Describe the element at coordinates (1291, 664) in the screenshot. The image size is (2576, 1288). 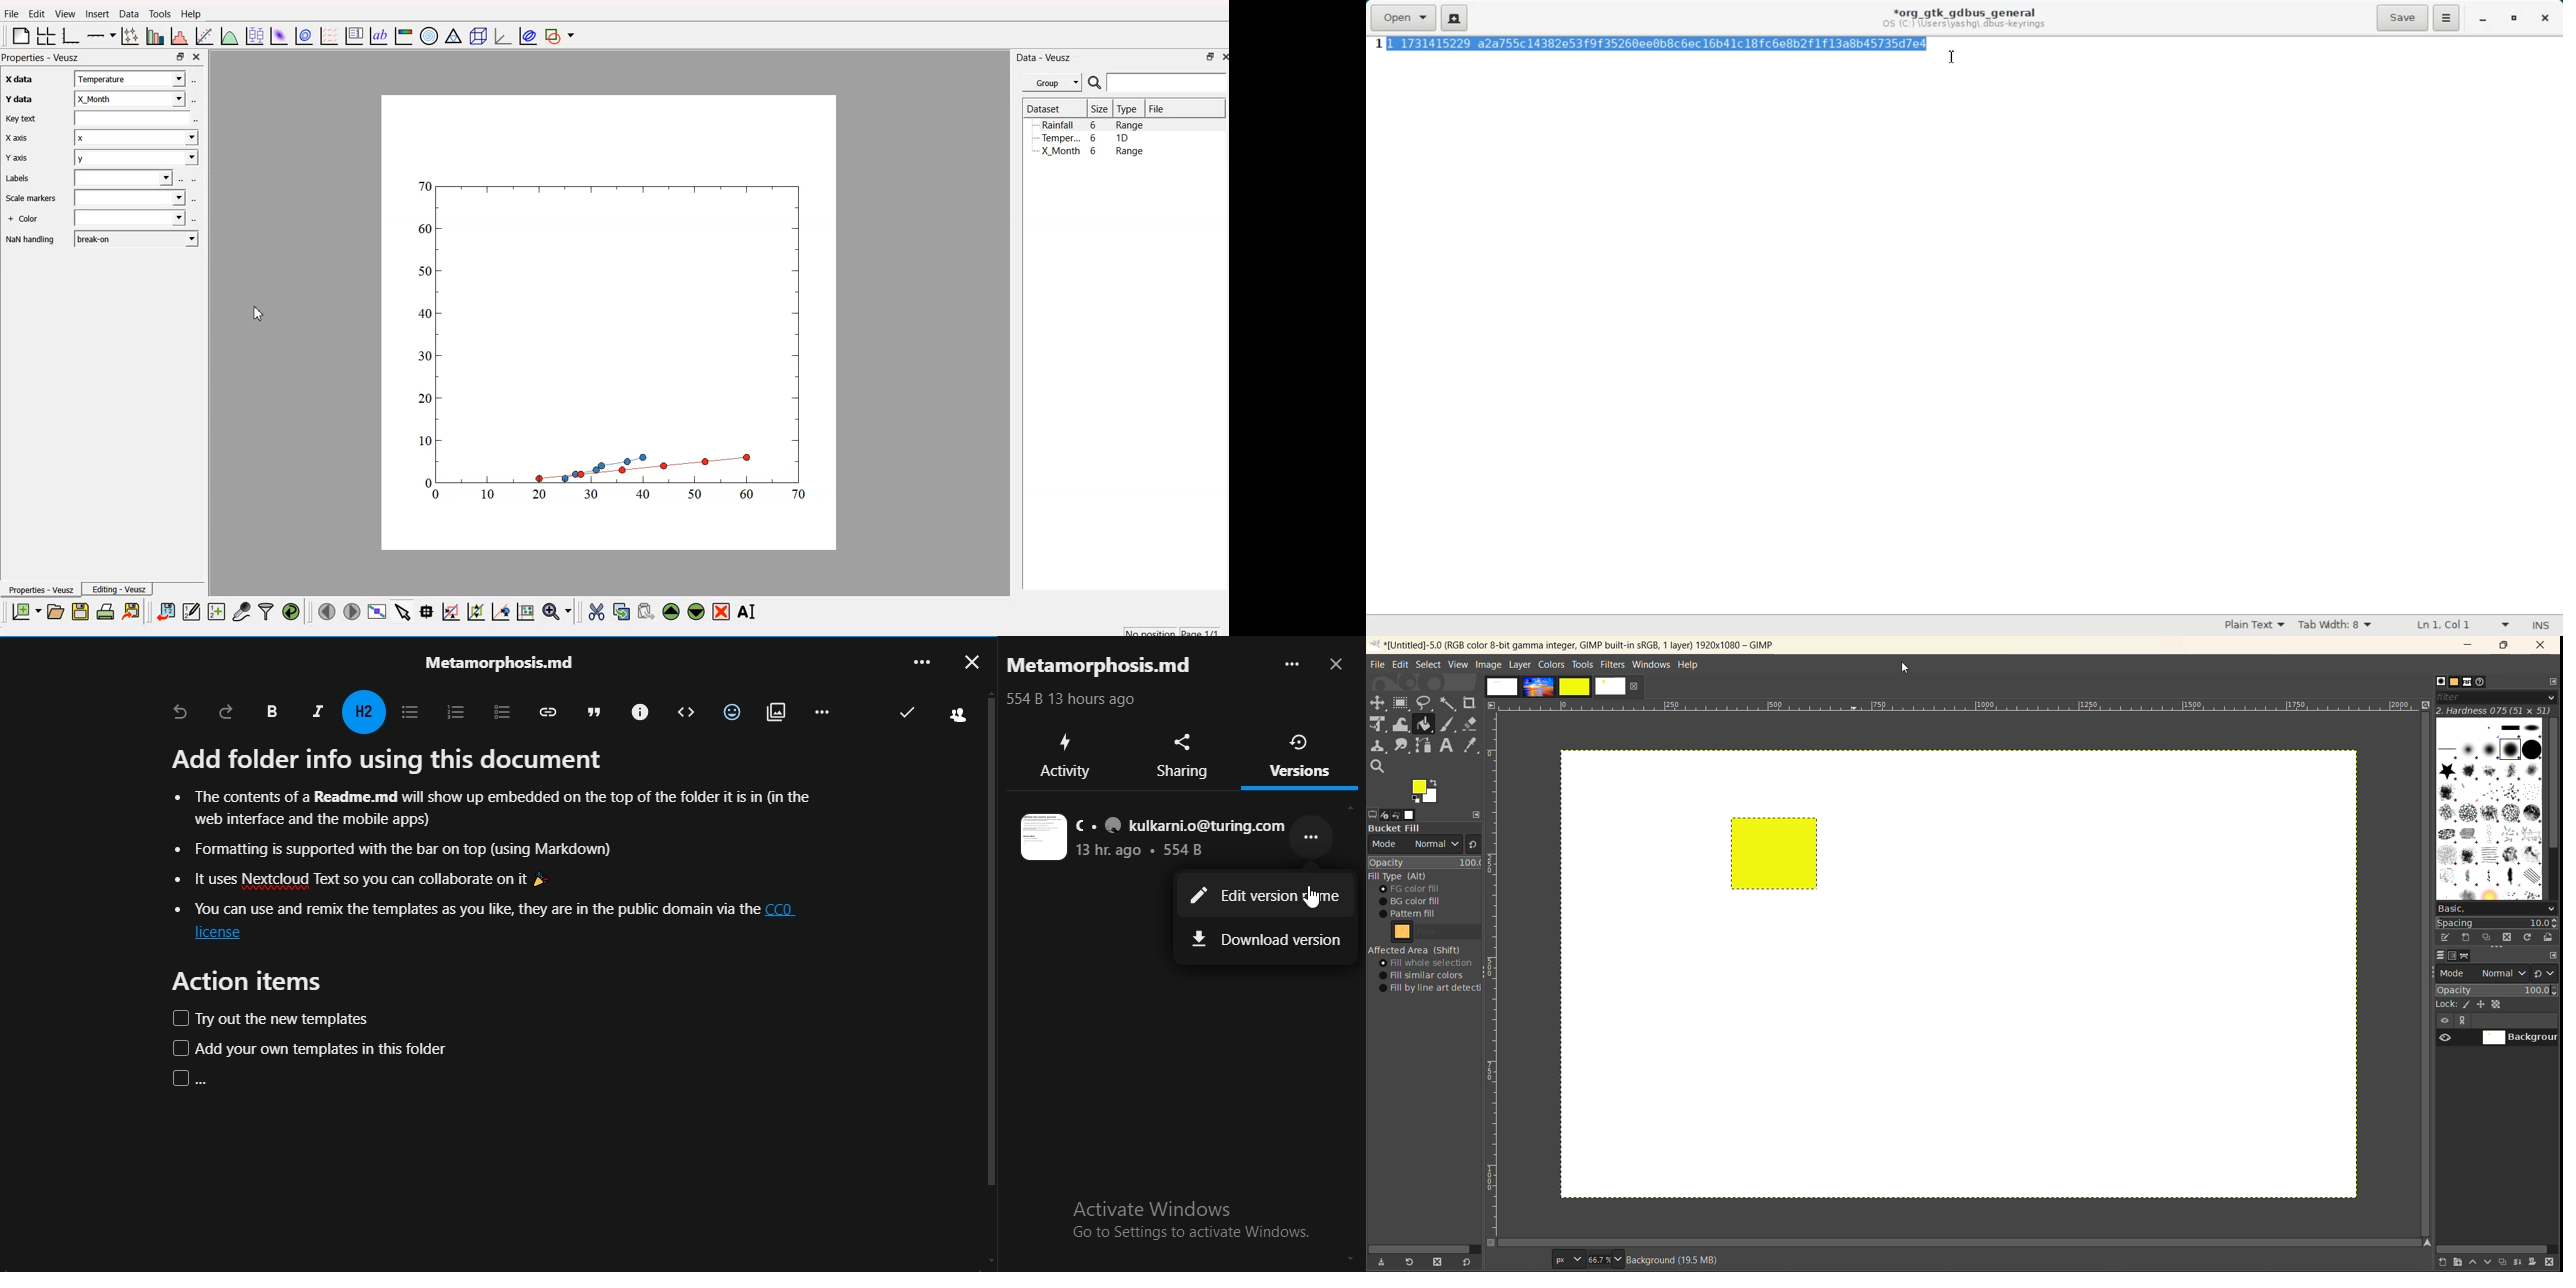
I see `more options` at that location.